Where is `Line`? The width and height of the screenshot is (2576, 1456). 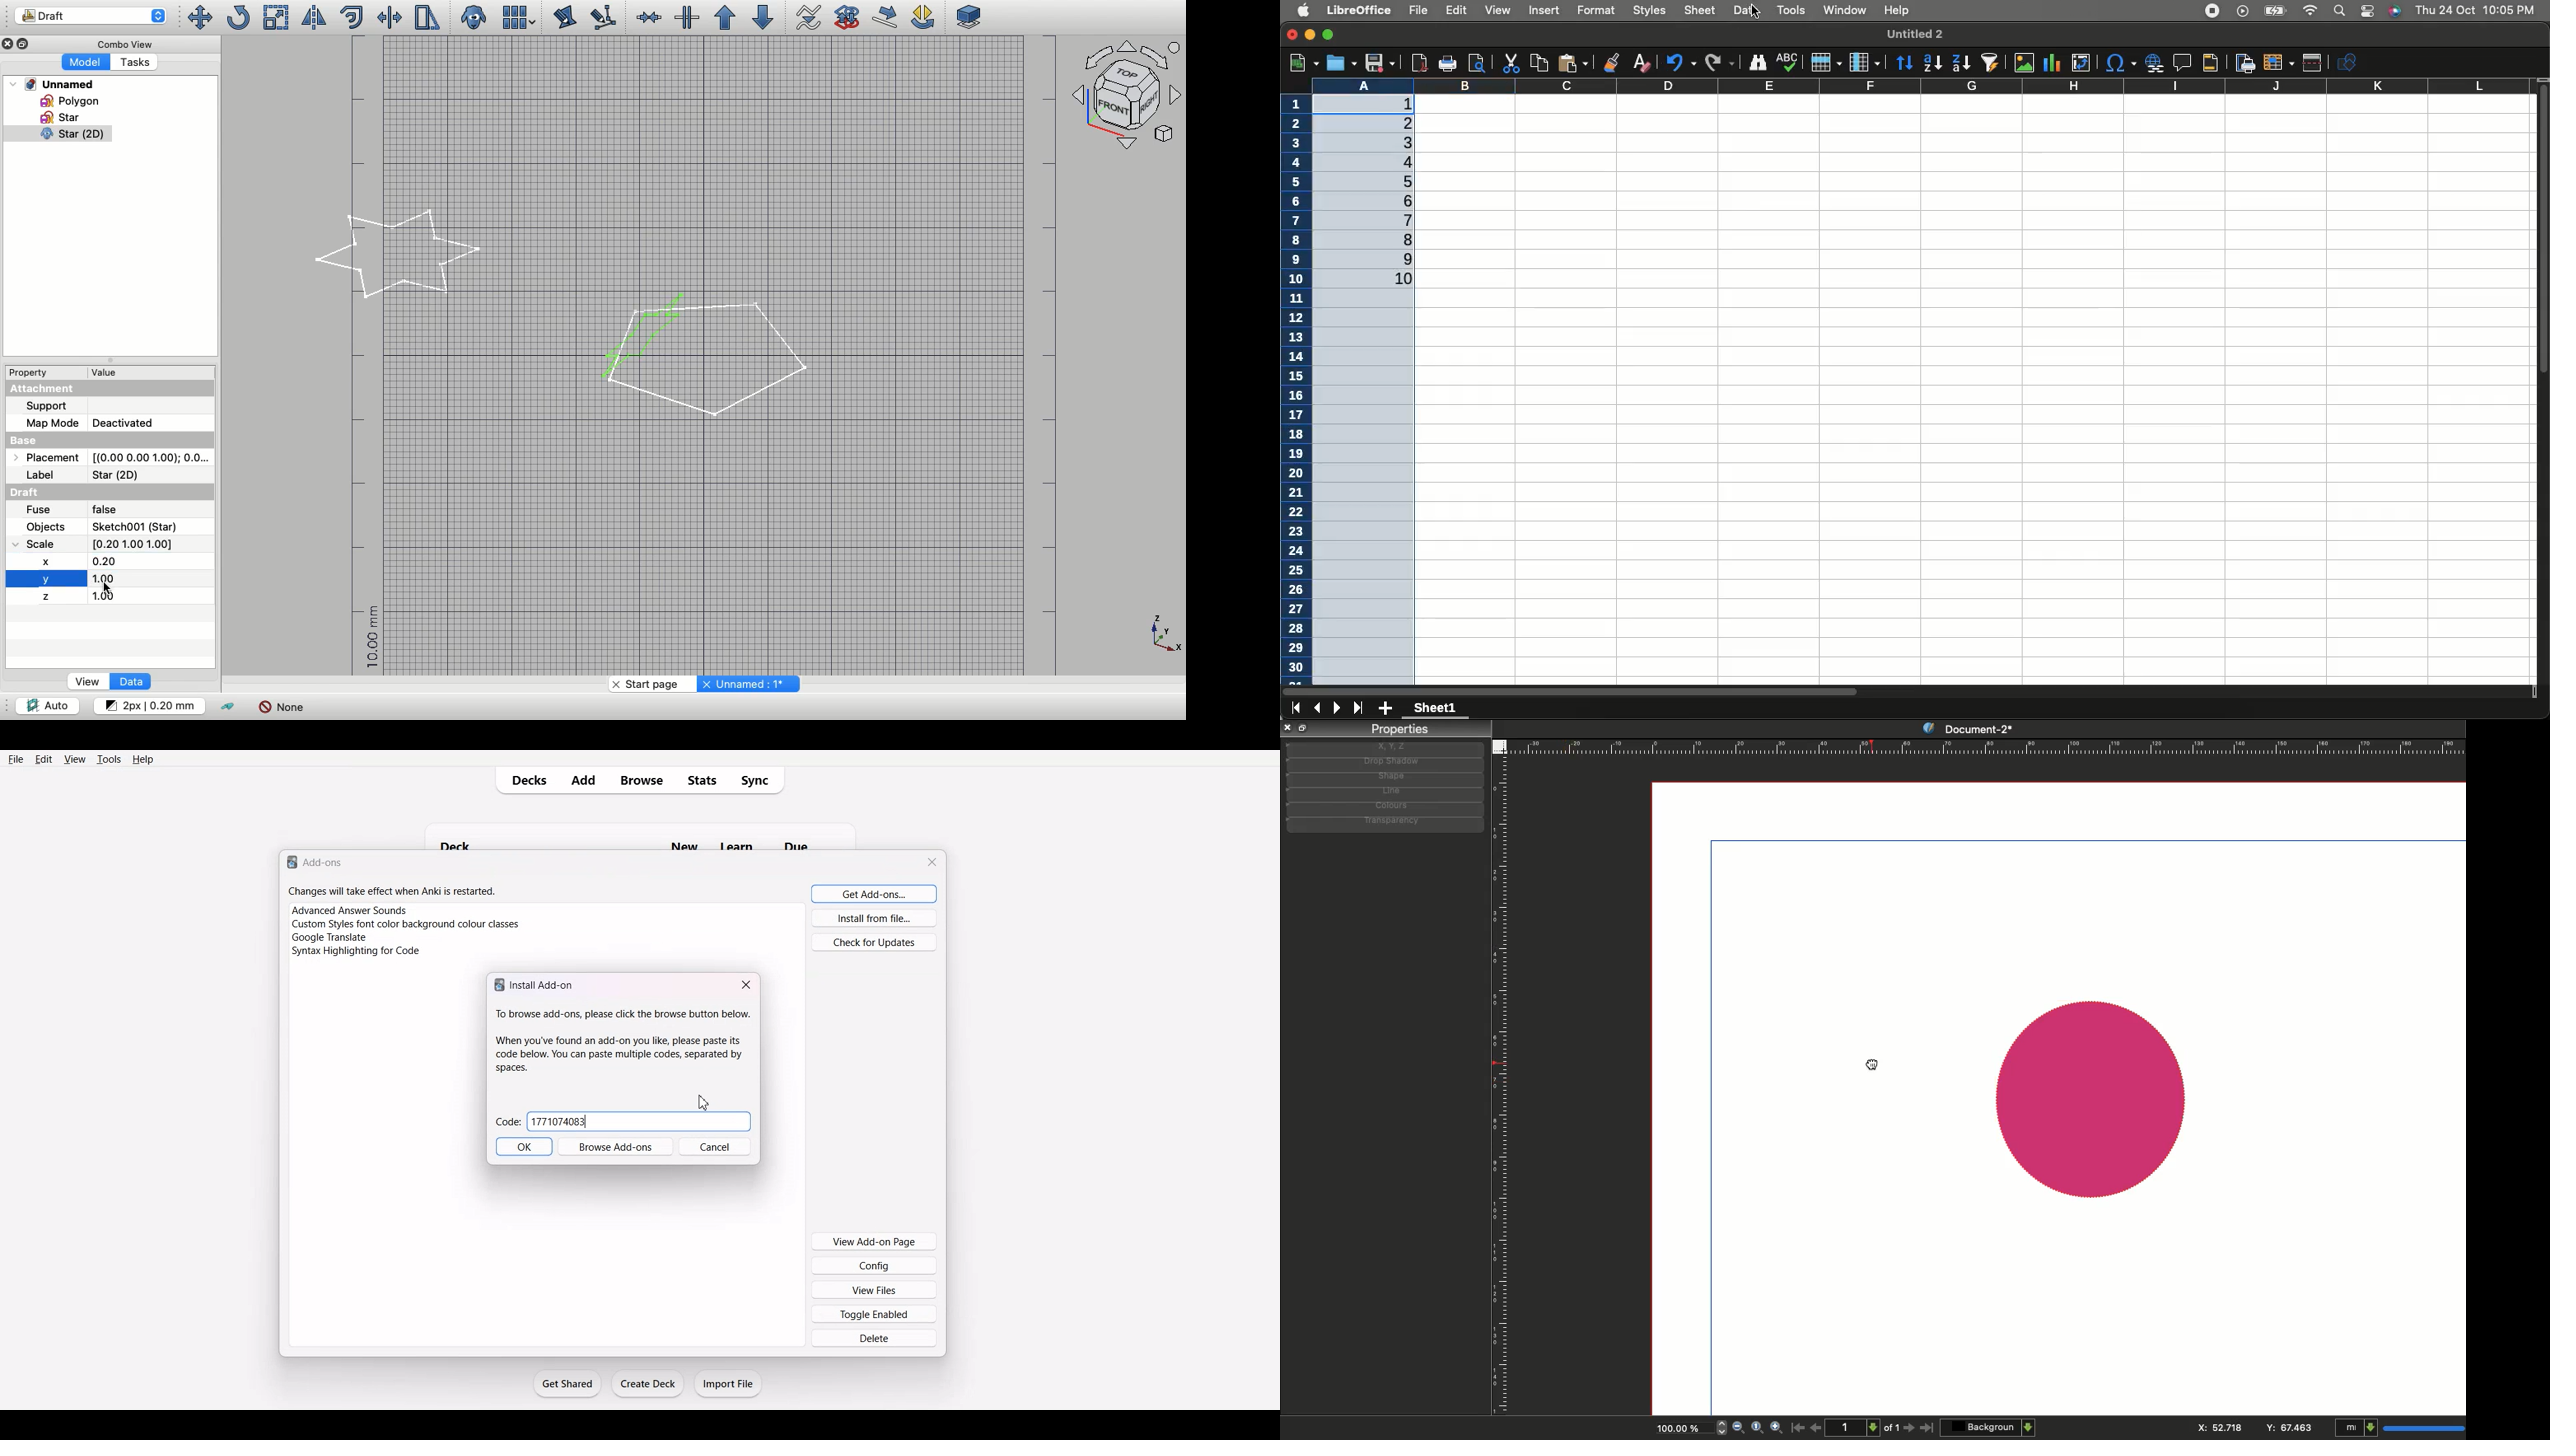 Line is located at coordinates (1381, 792).